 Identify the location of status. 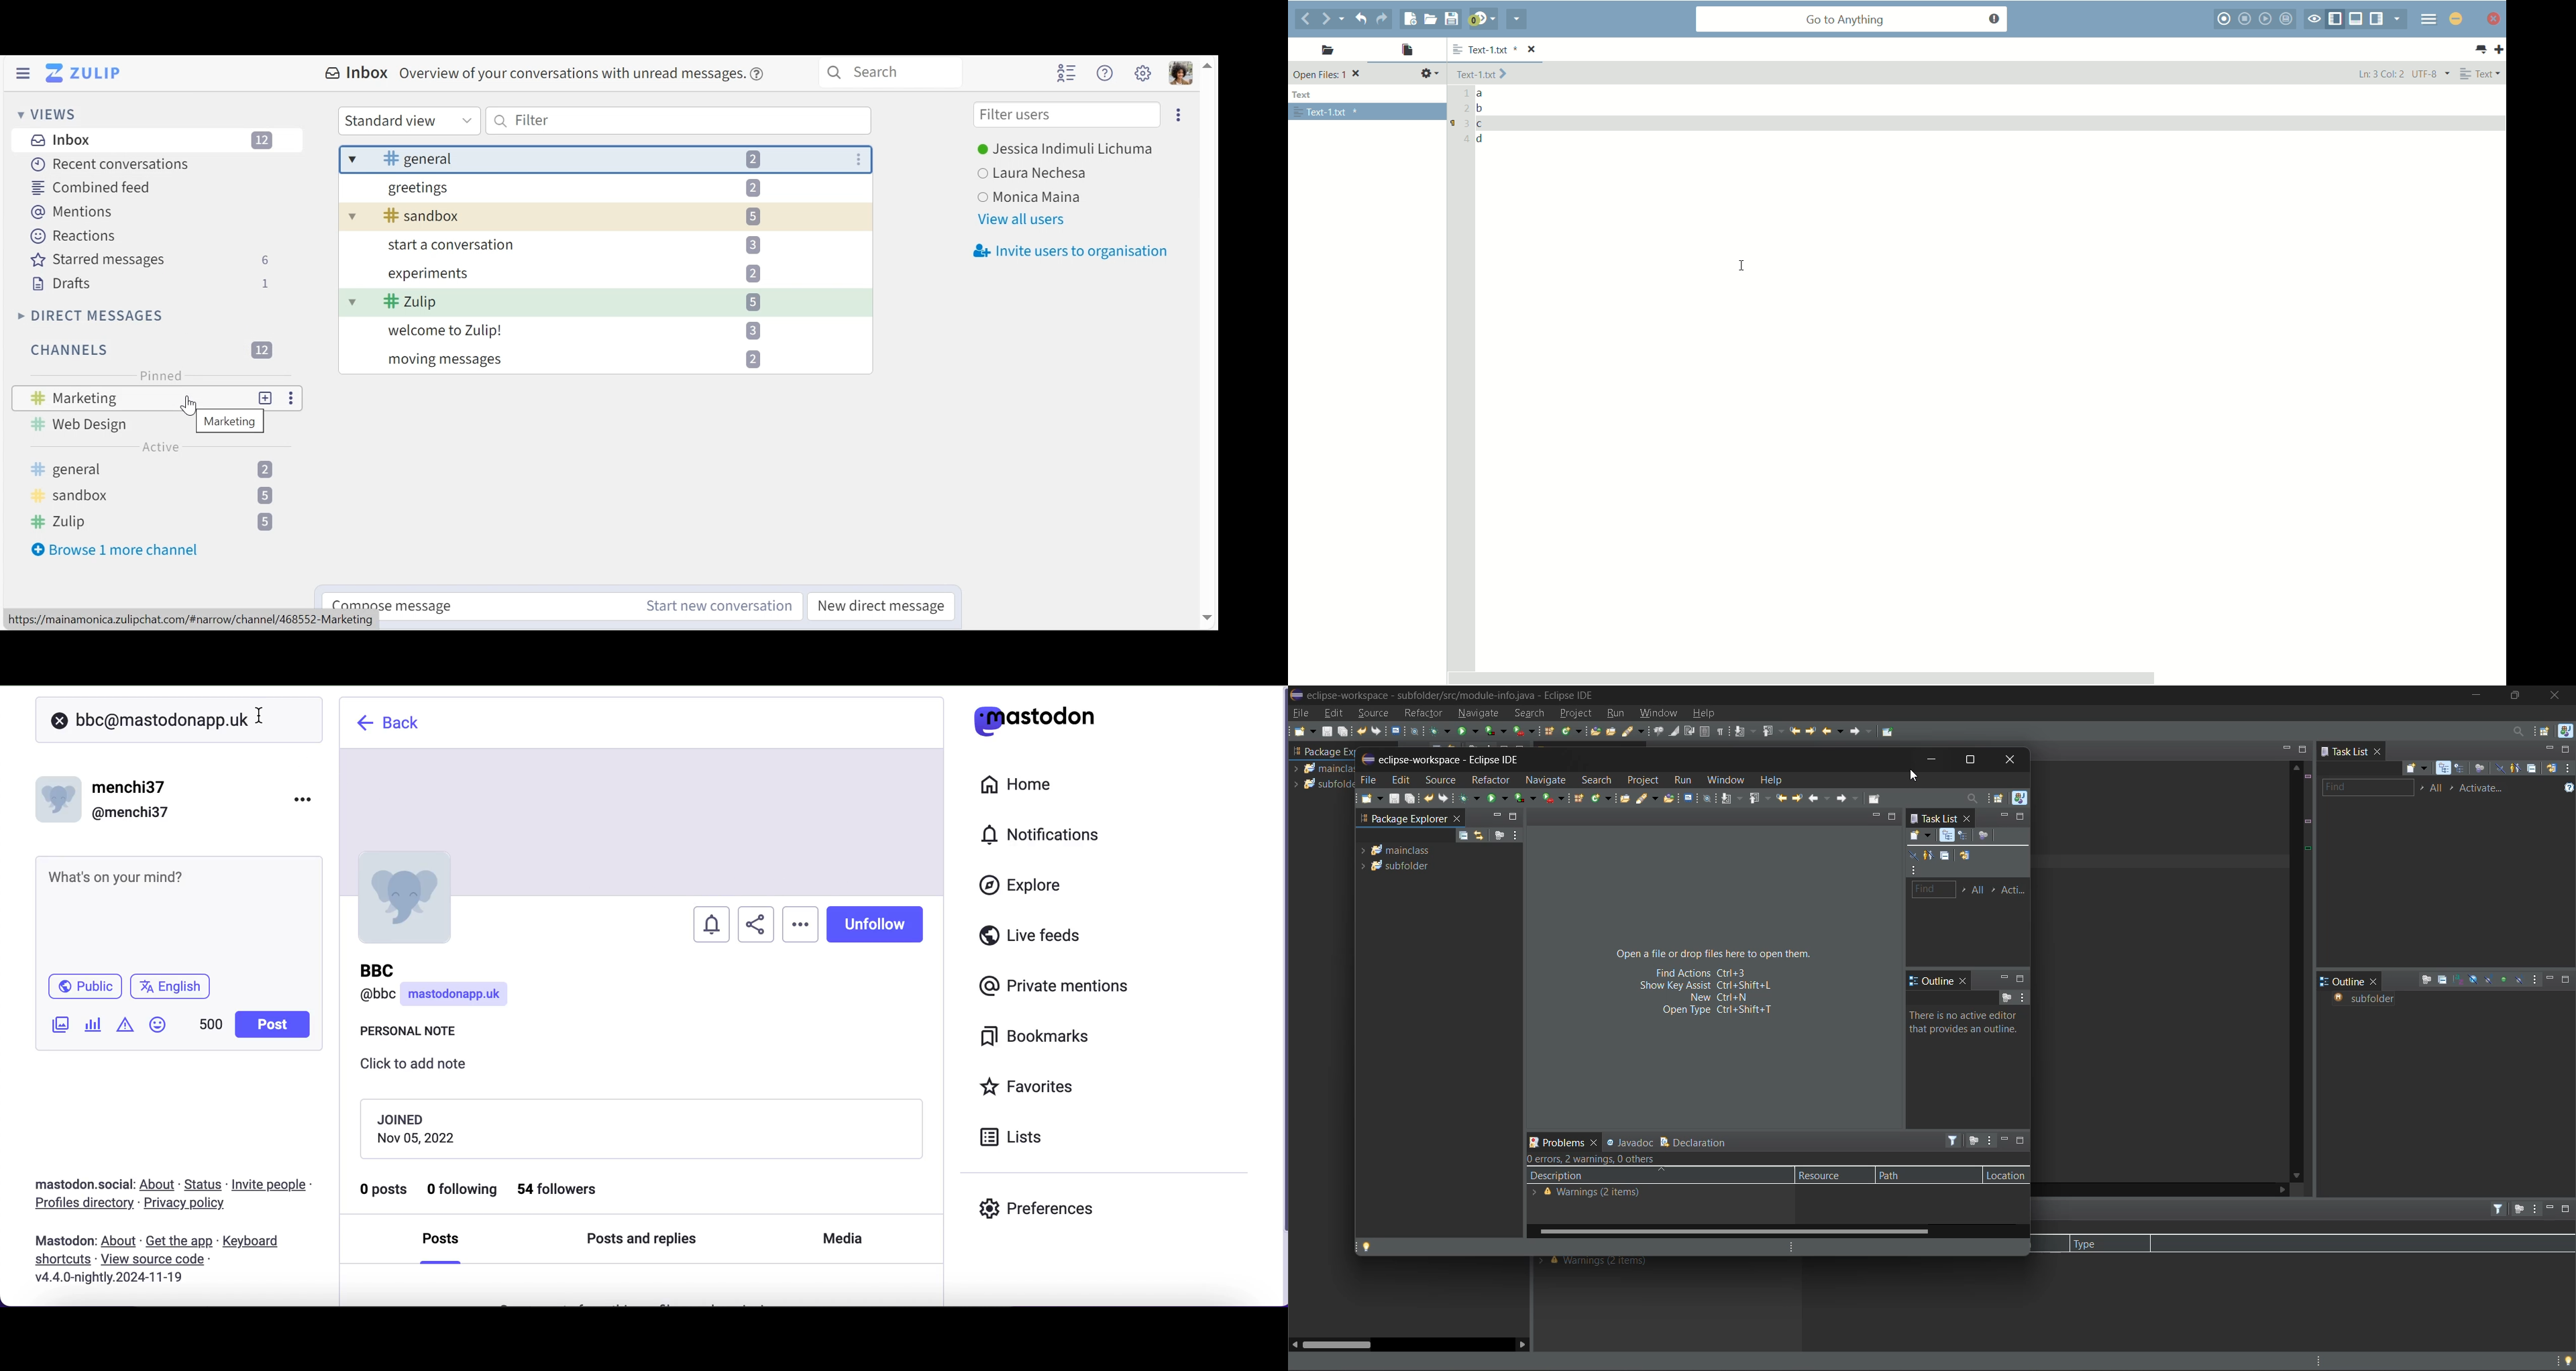
(204, 1185).